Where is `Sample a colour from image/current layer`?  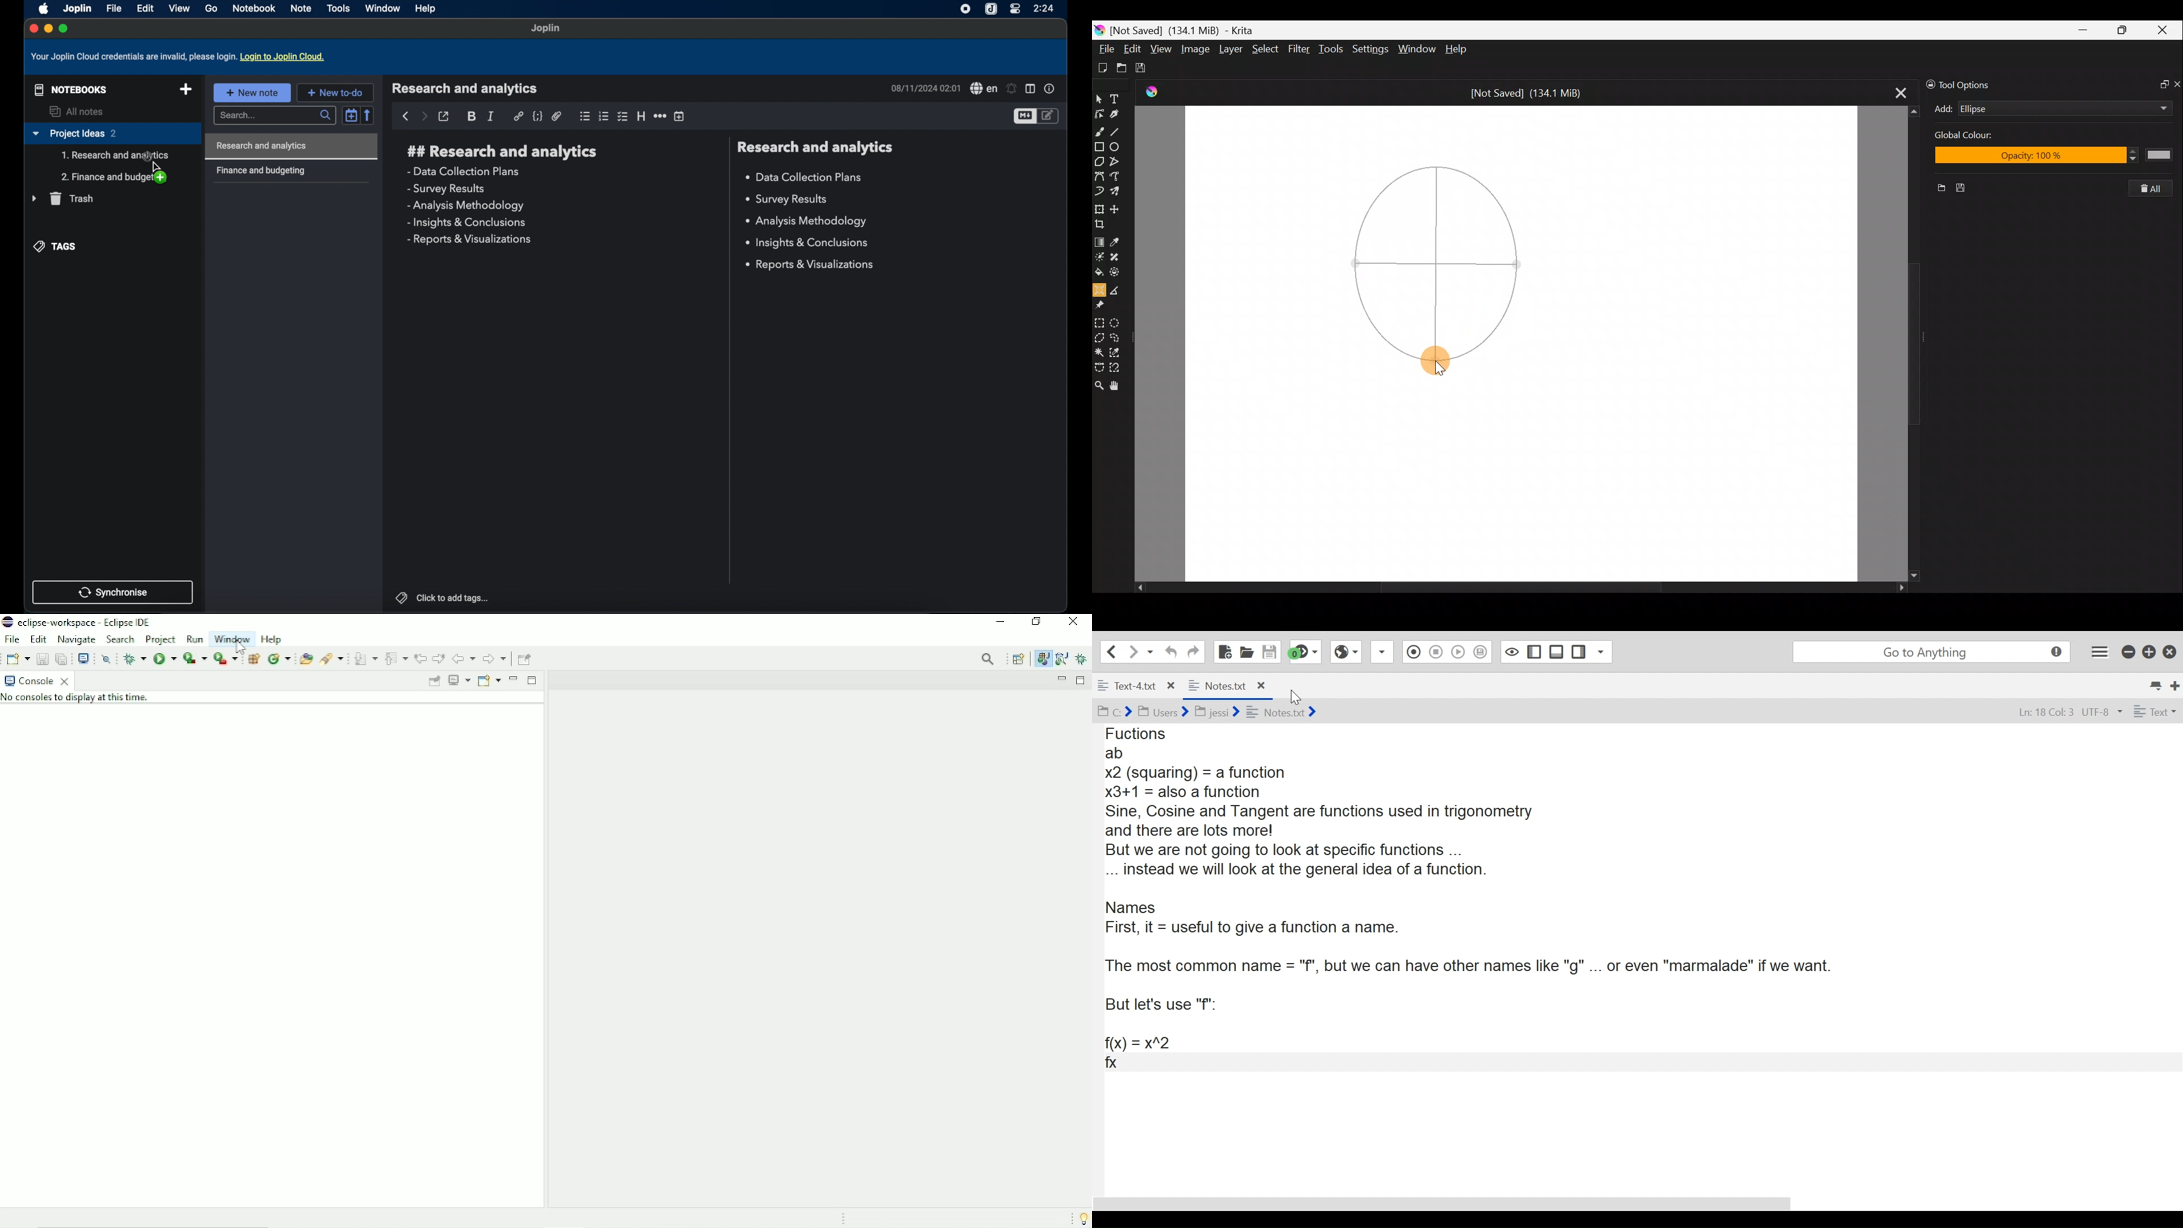 Sample a colour from image/current layer is located at coordinates (1116, 240).